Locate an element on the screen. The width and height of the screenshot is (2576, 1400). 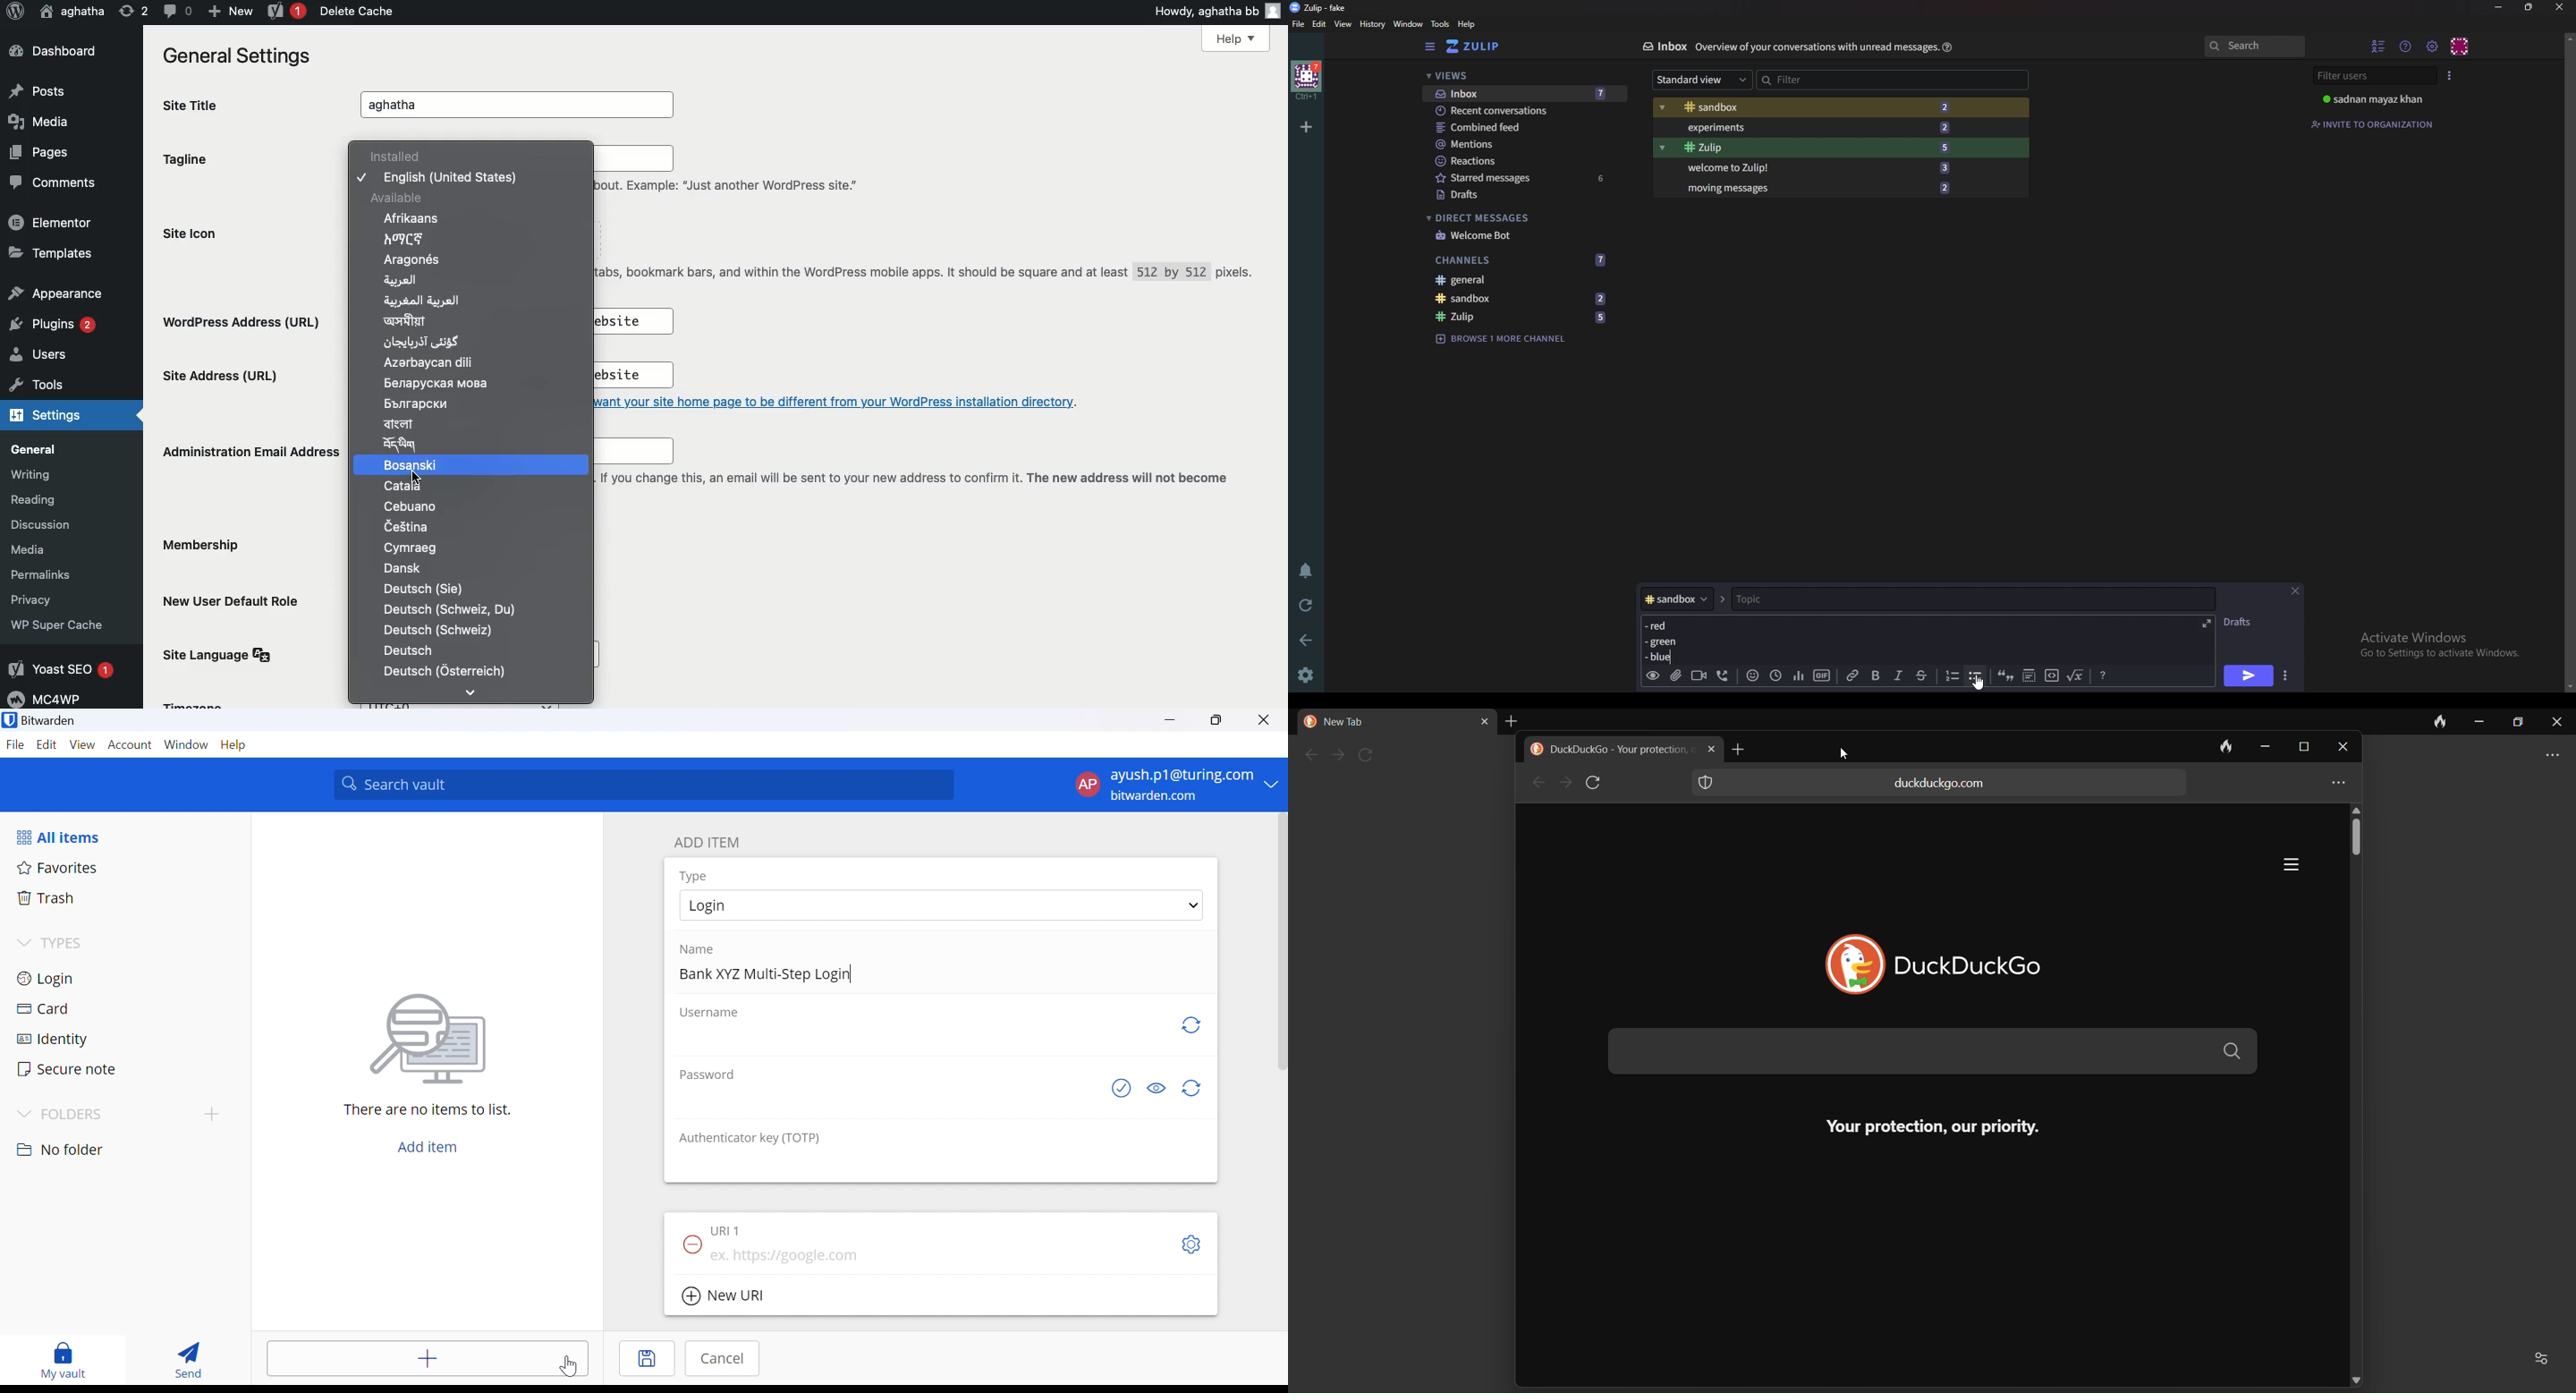
scrollbar is located at coordinates (2357, 849).